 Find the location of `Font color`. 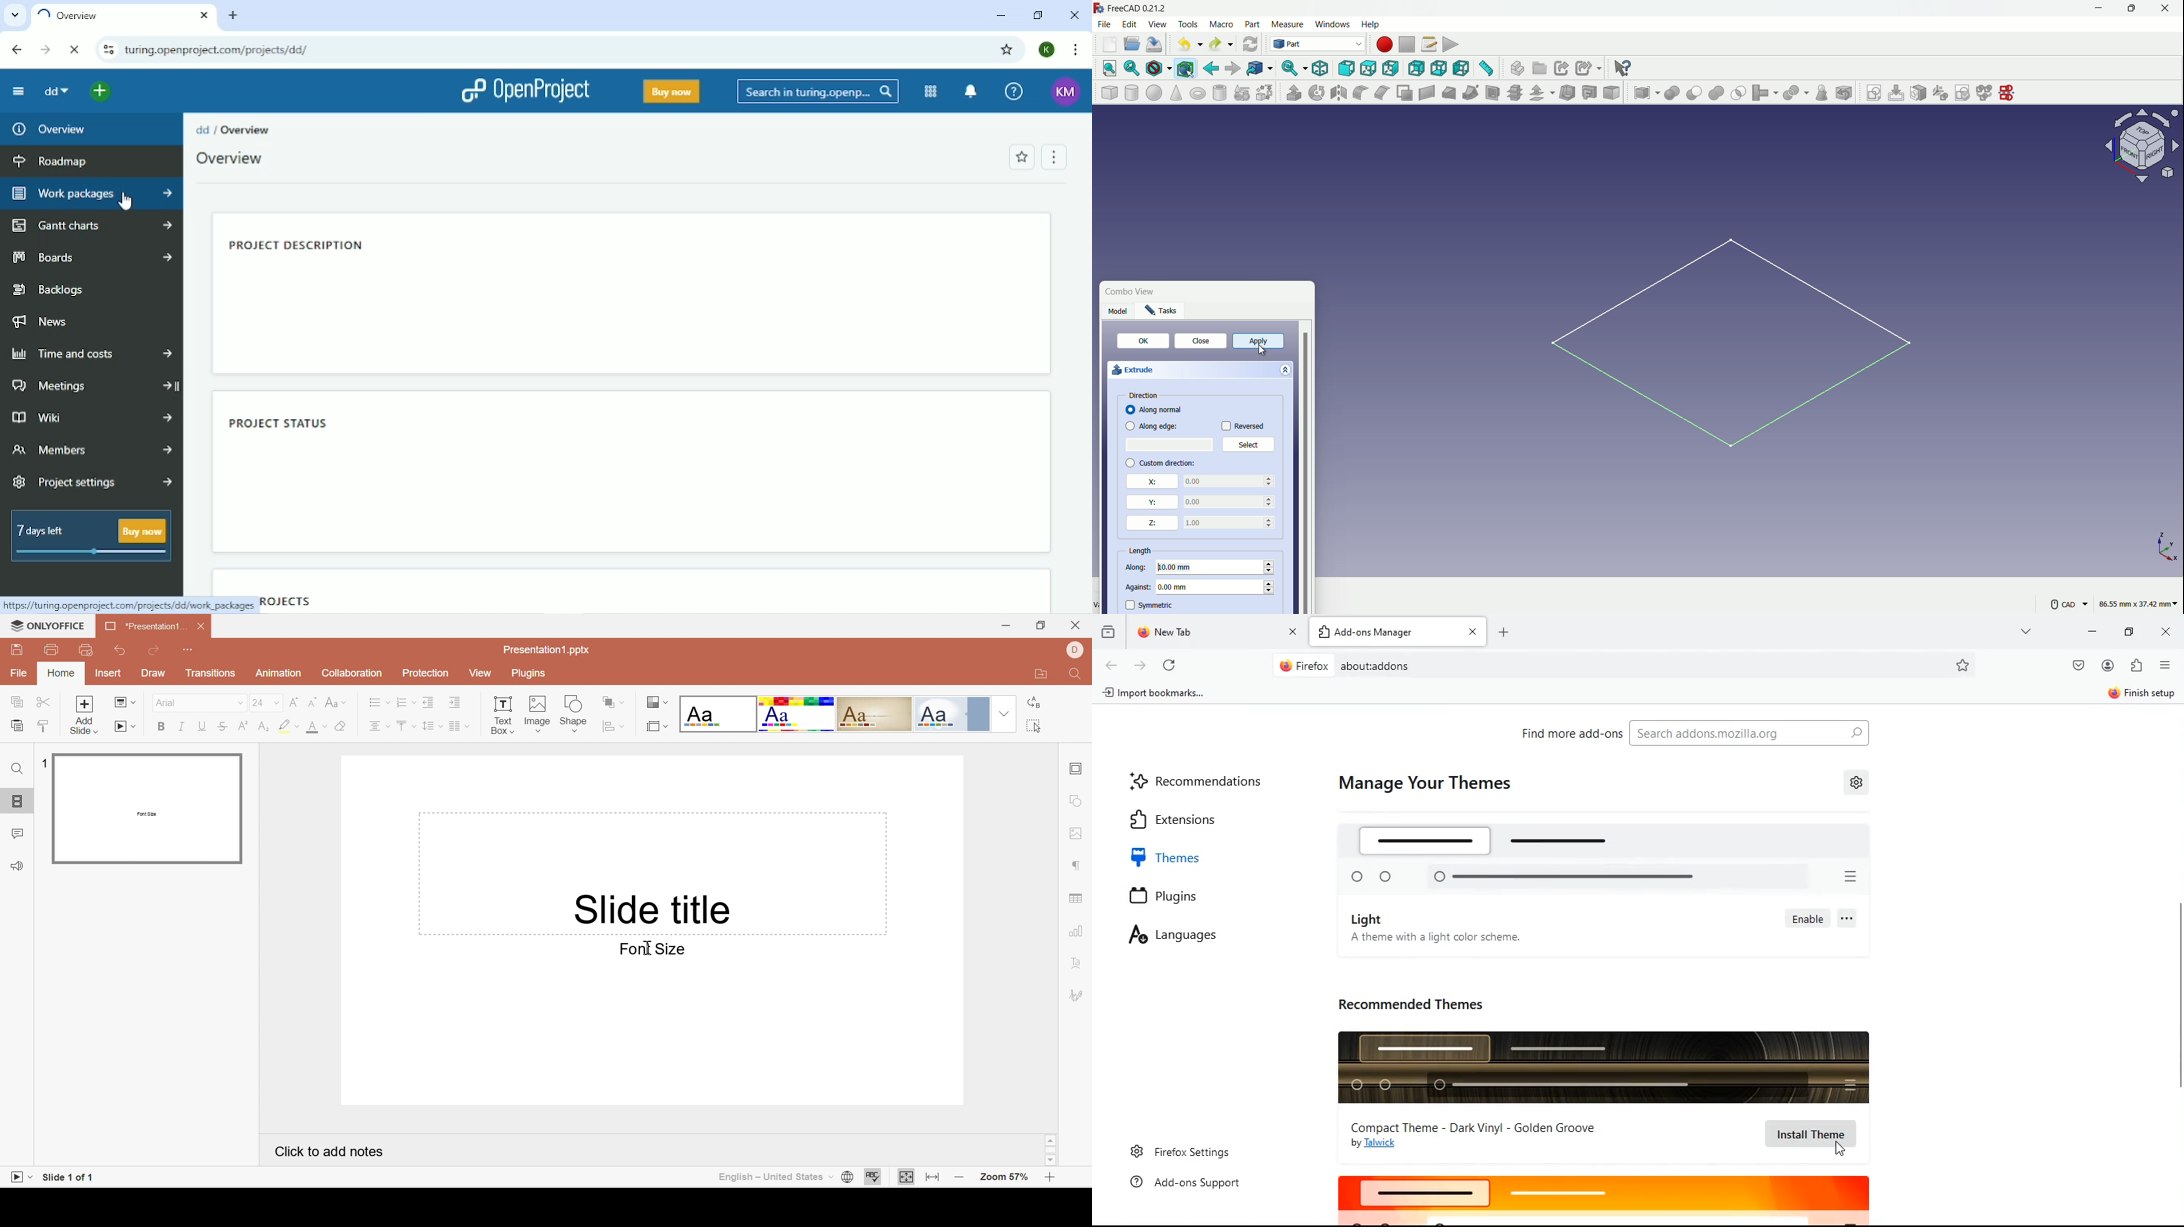

Font color is located at coordinates (317, 728).